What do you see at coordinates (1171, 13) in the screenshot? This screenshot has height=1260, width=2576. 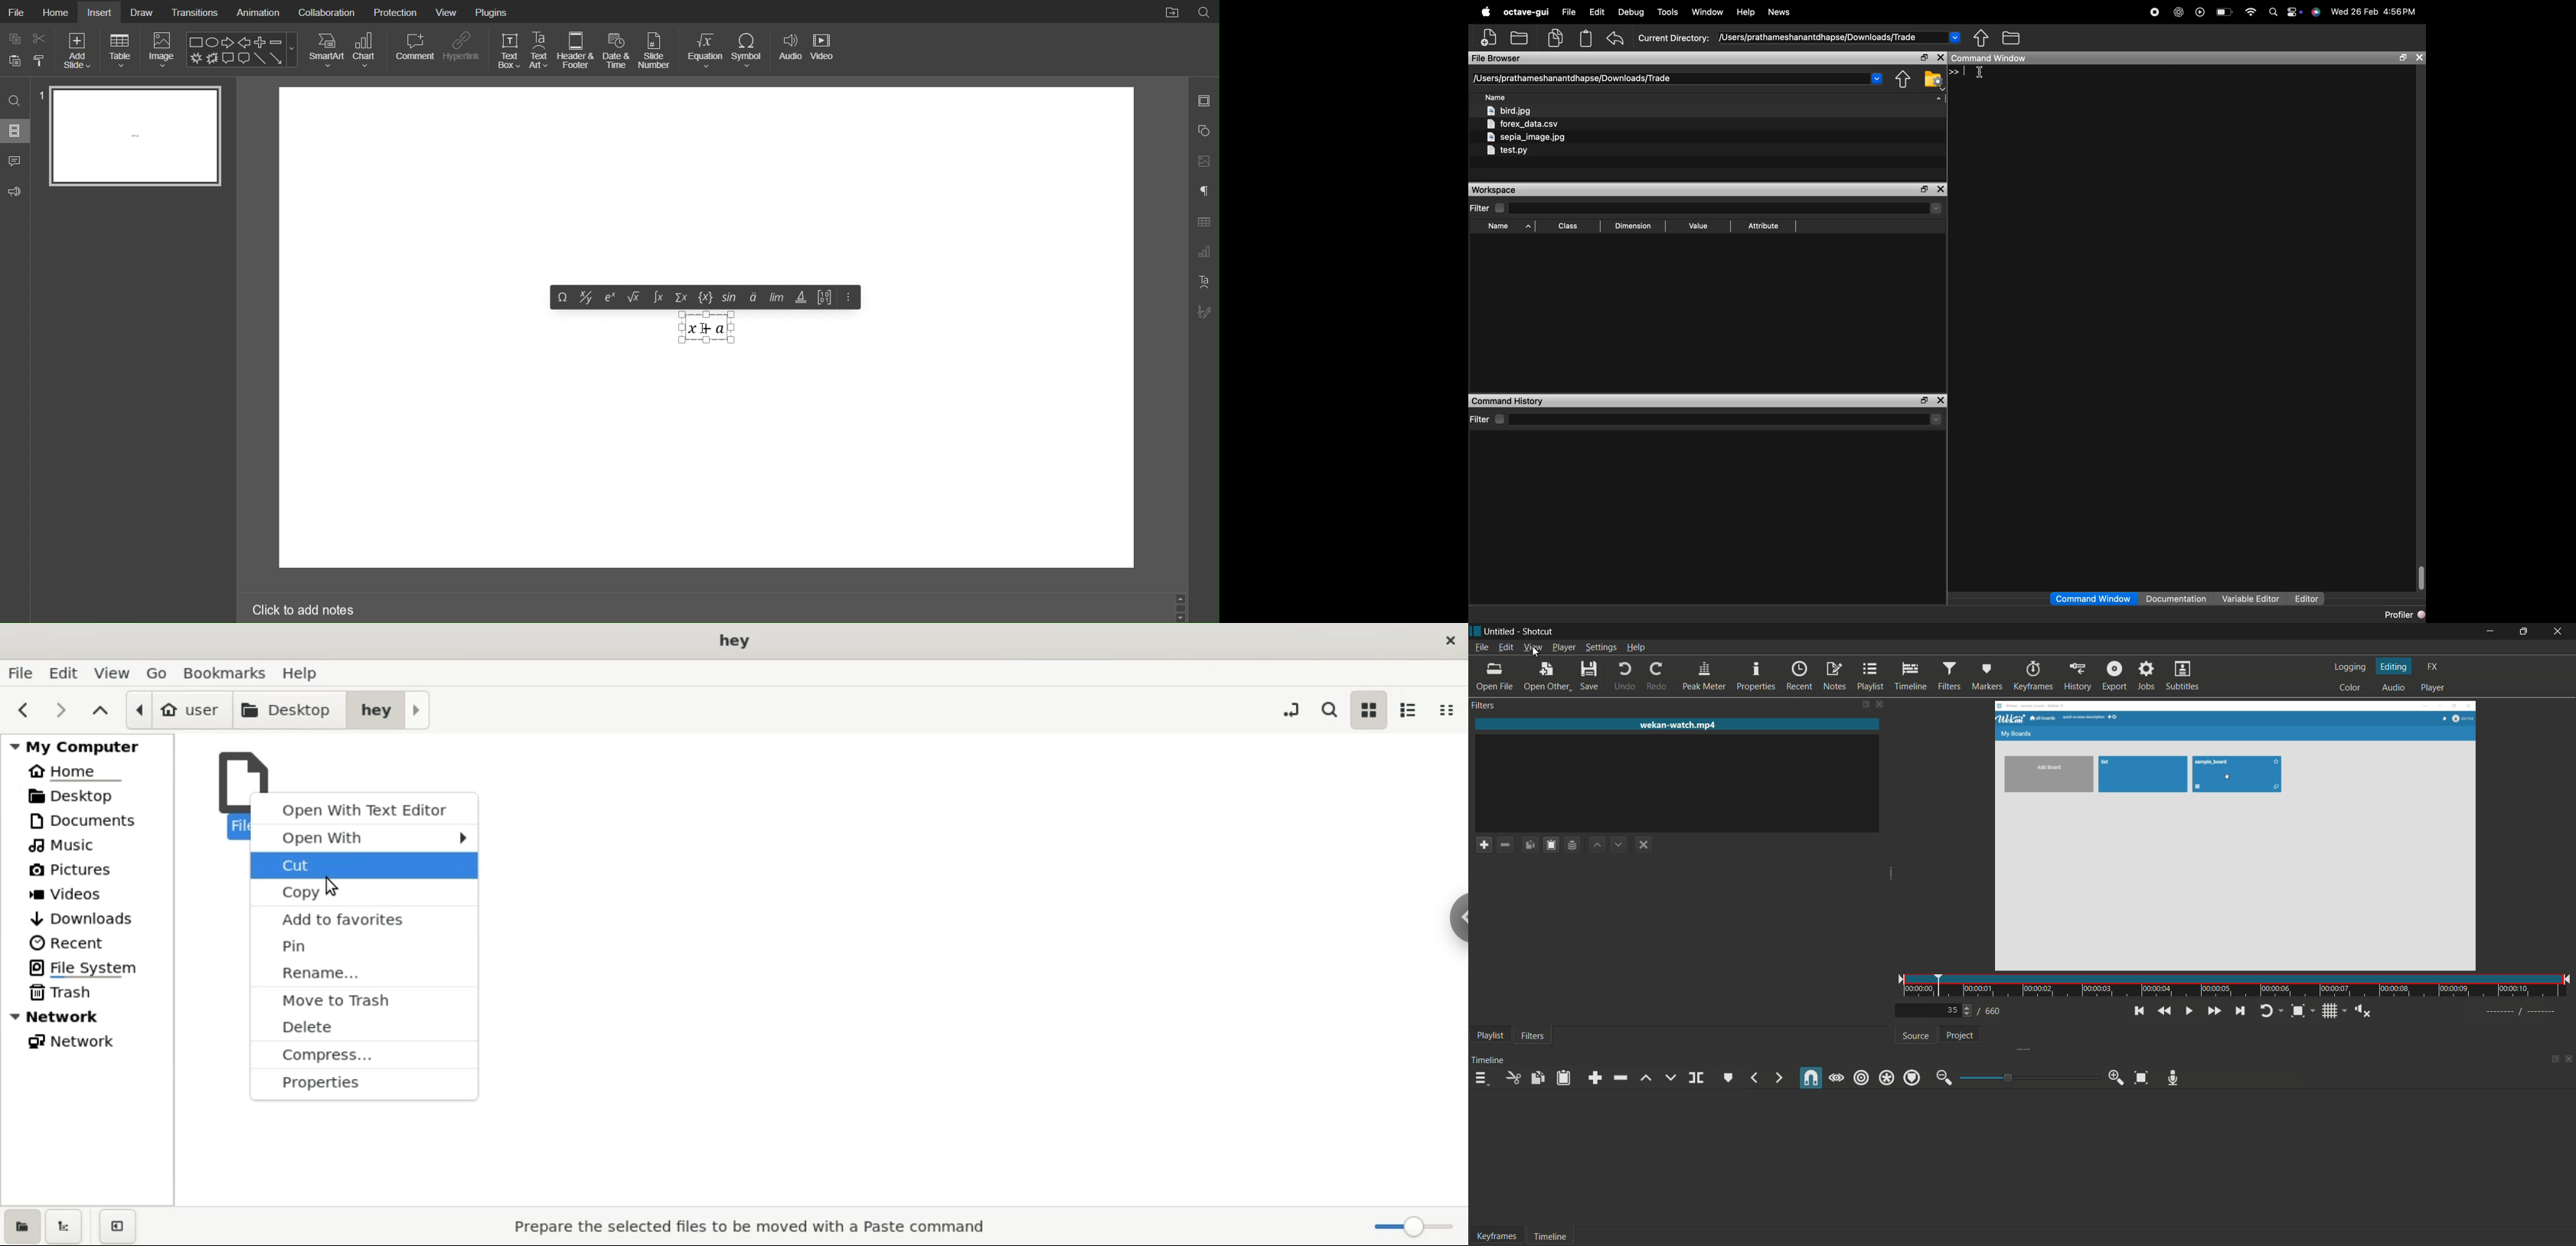 I see `Open File Location` at bounding box center [1171, 13].